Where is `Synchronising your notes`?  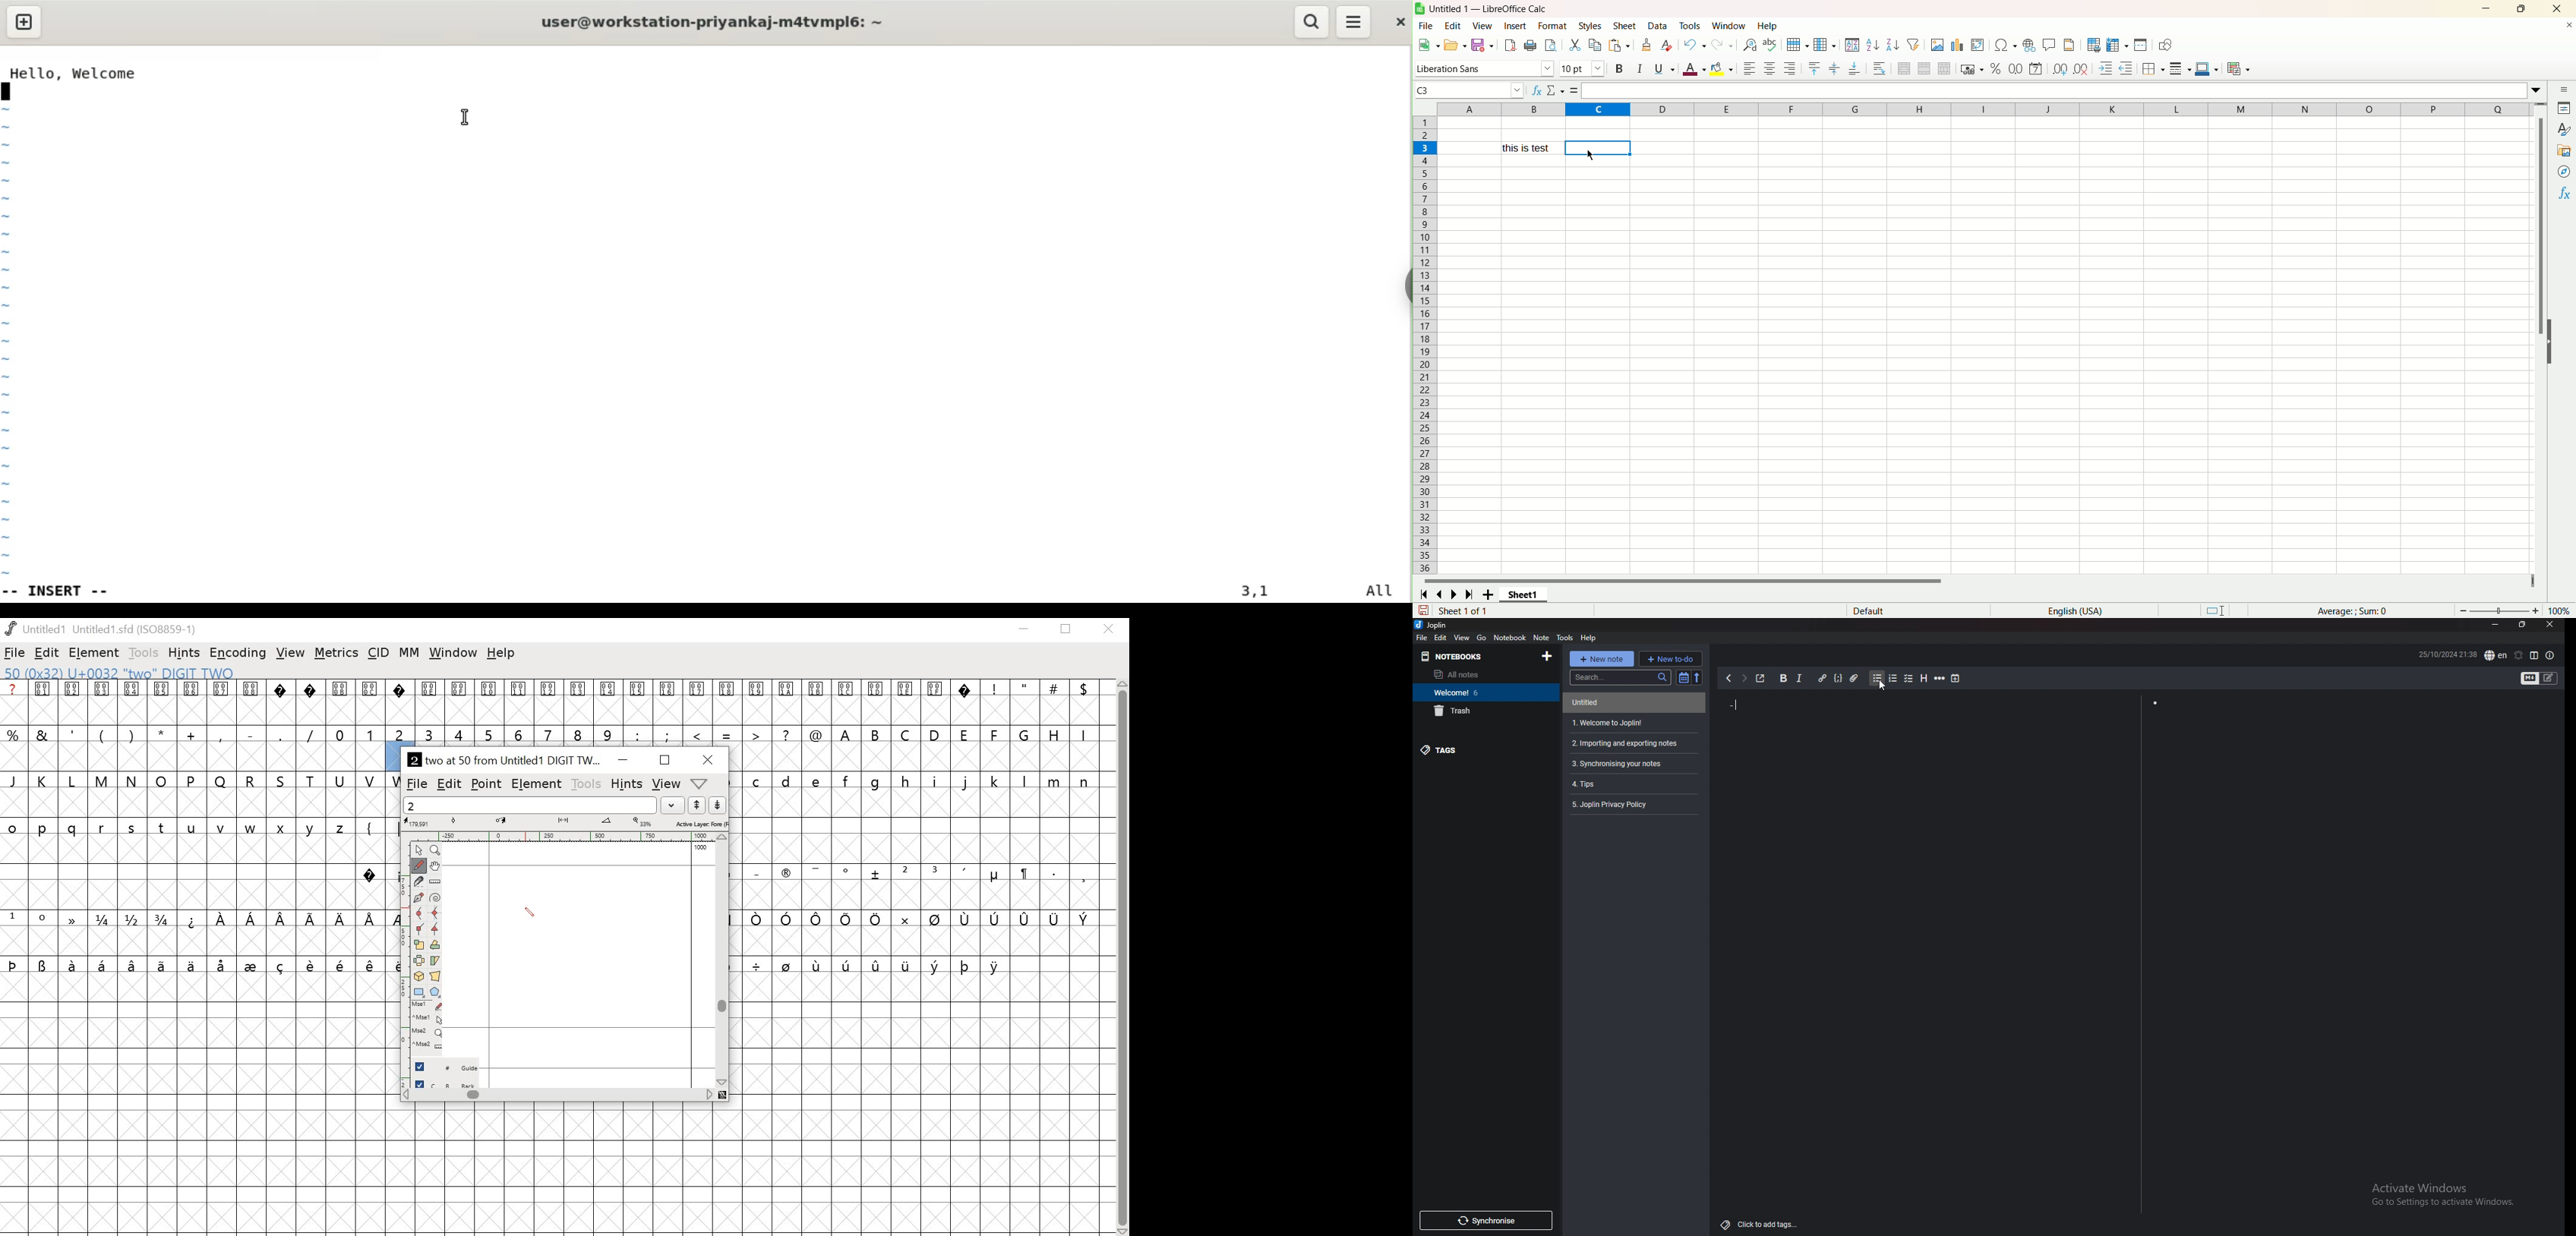 Synchronising your notes is located at coordinates (1619, 765).